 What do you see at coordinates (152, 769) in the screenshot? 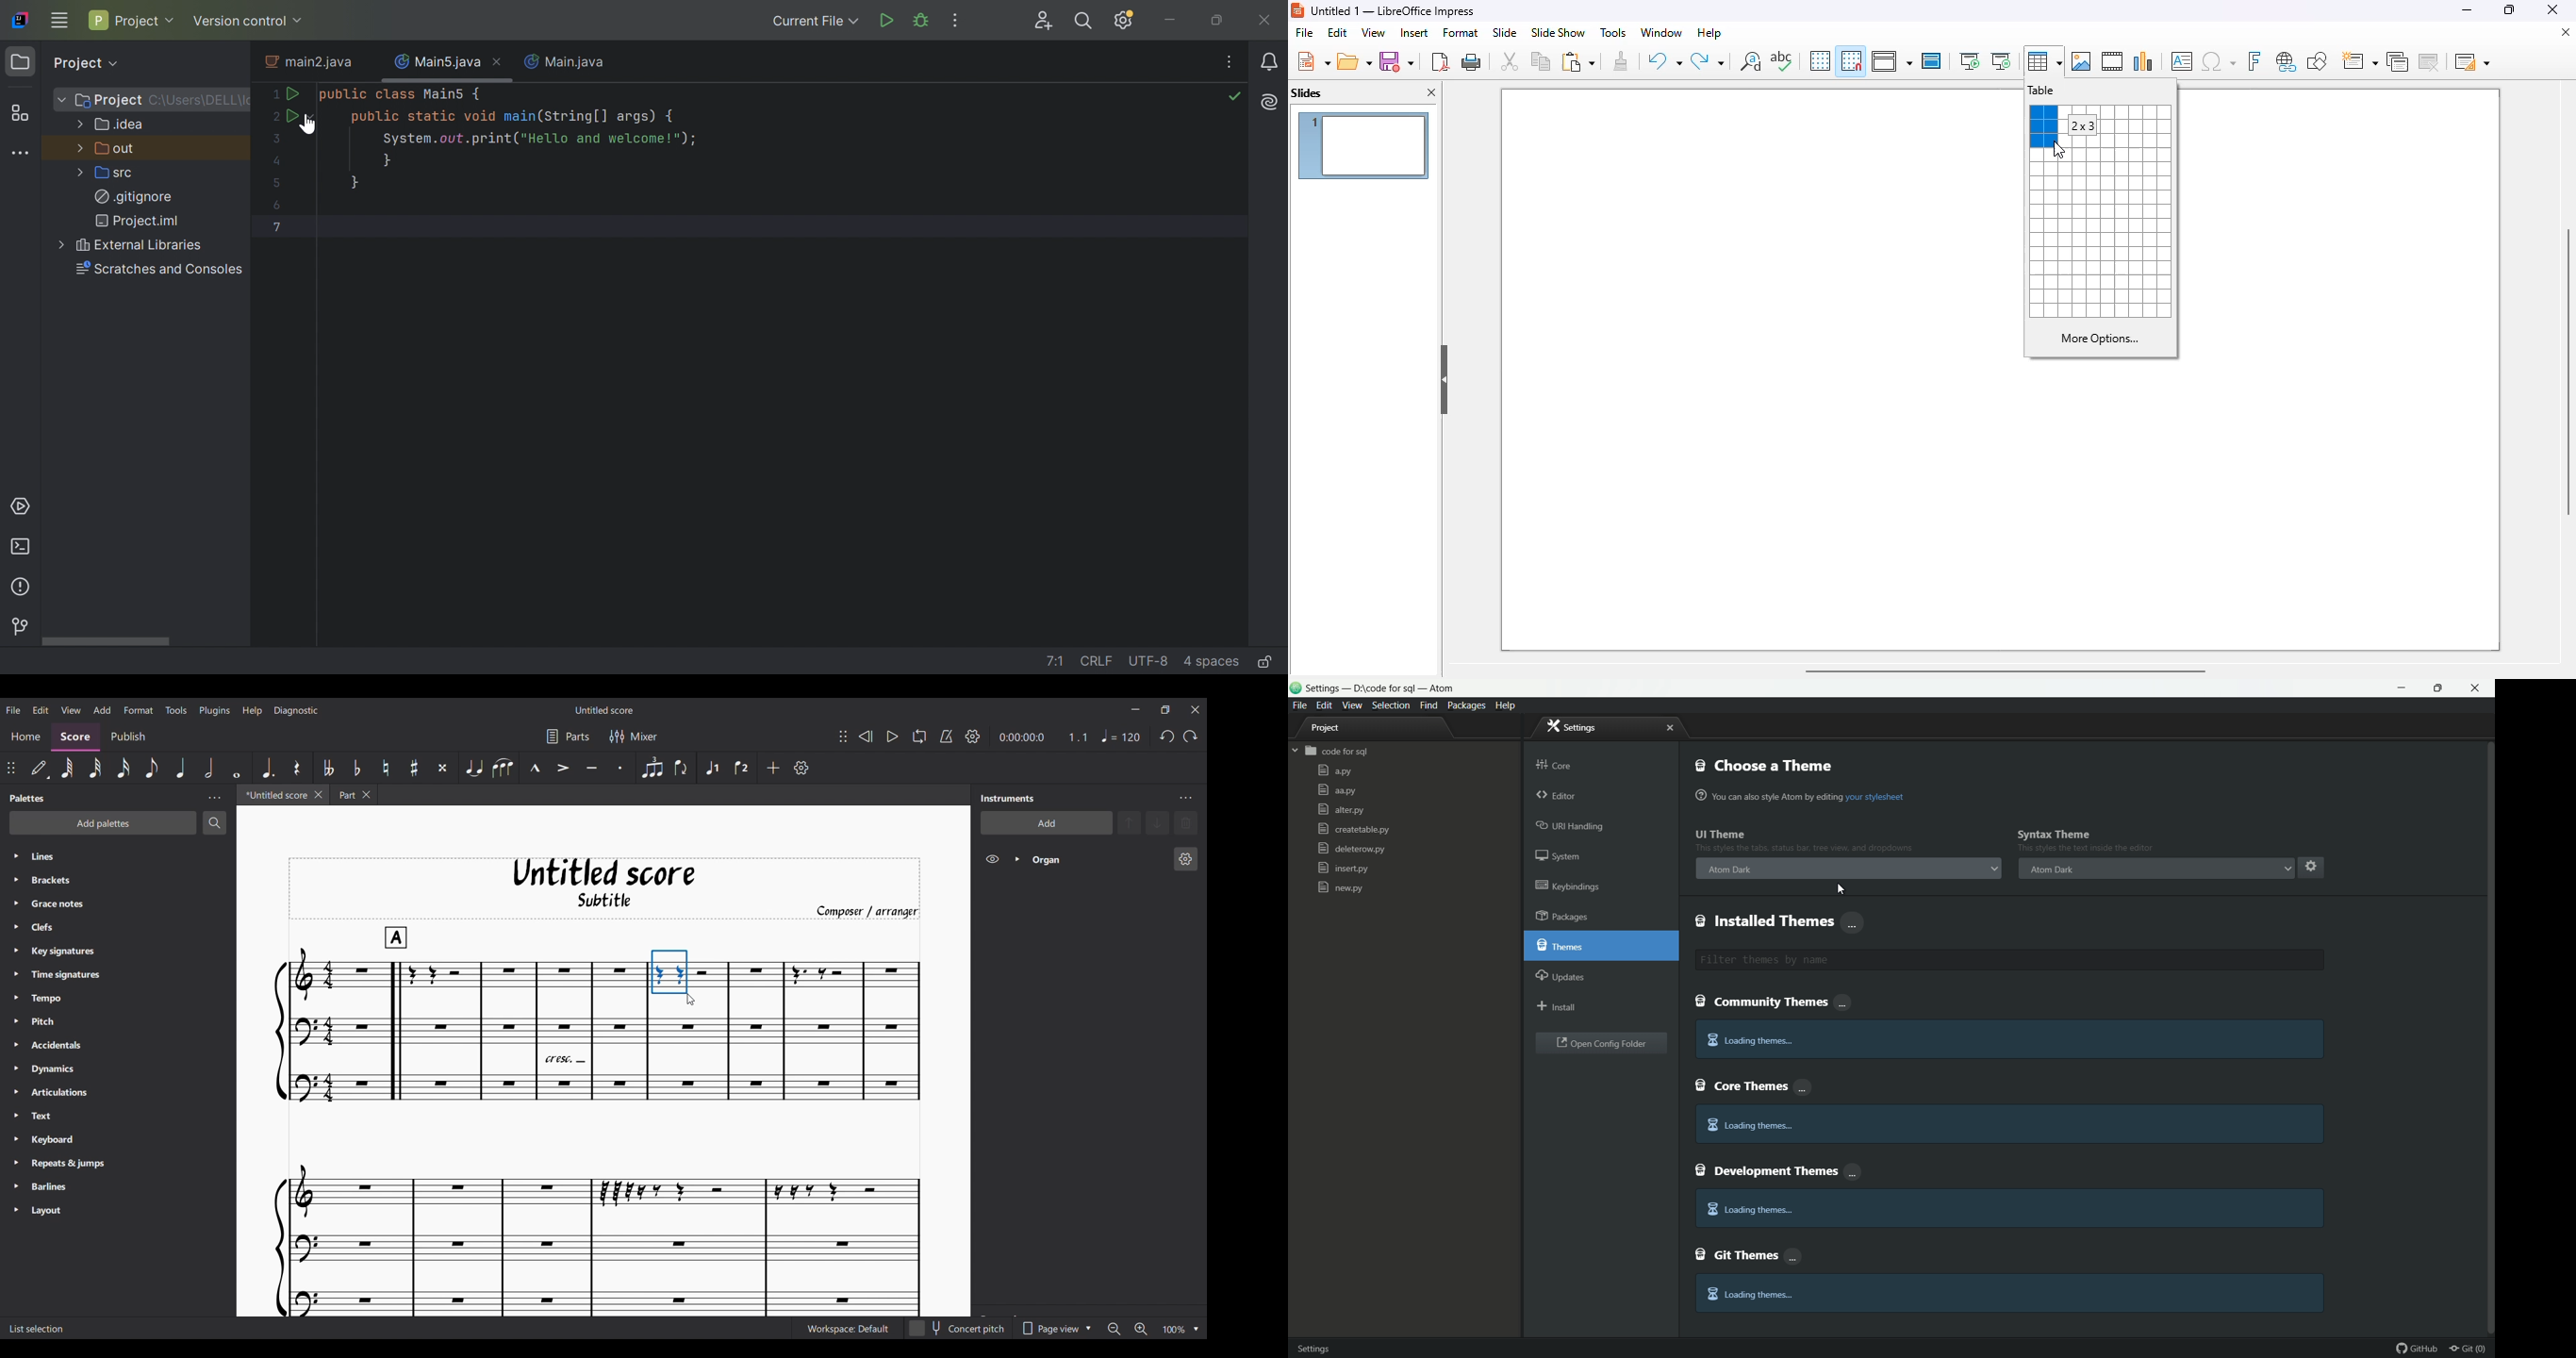
I see `8th note` at bounding box center [152, 769].